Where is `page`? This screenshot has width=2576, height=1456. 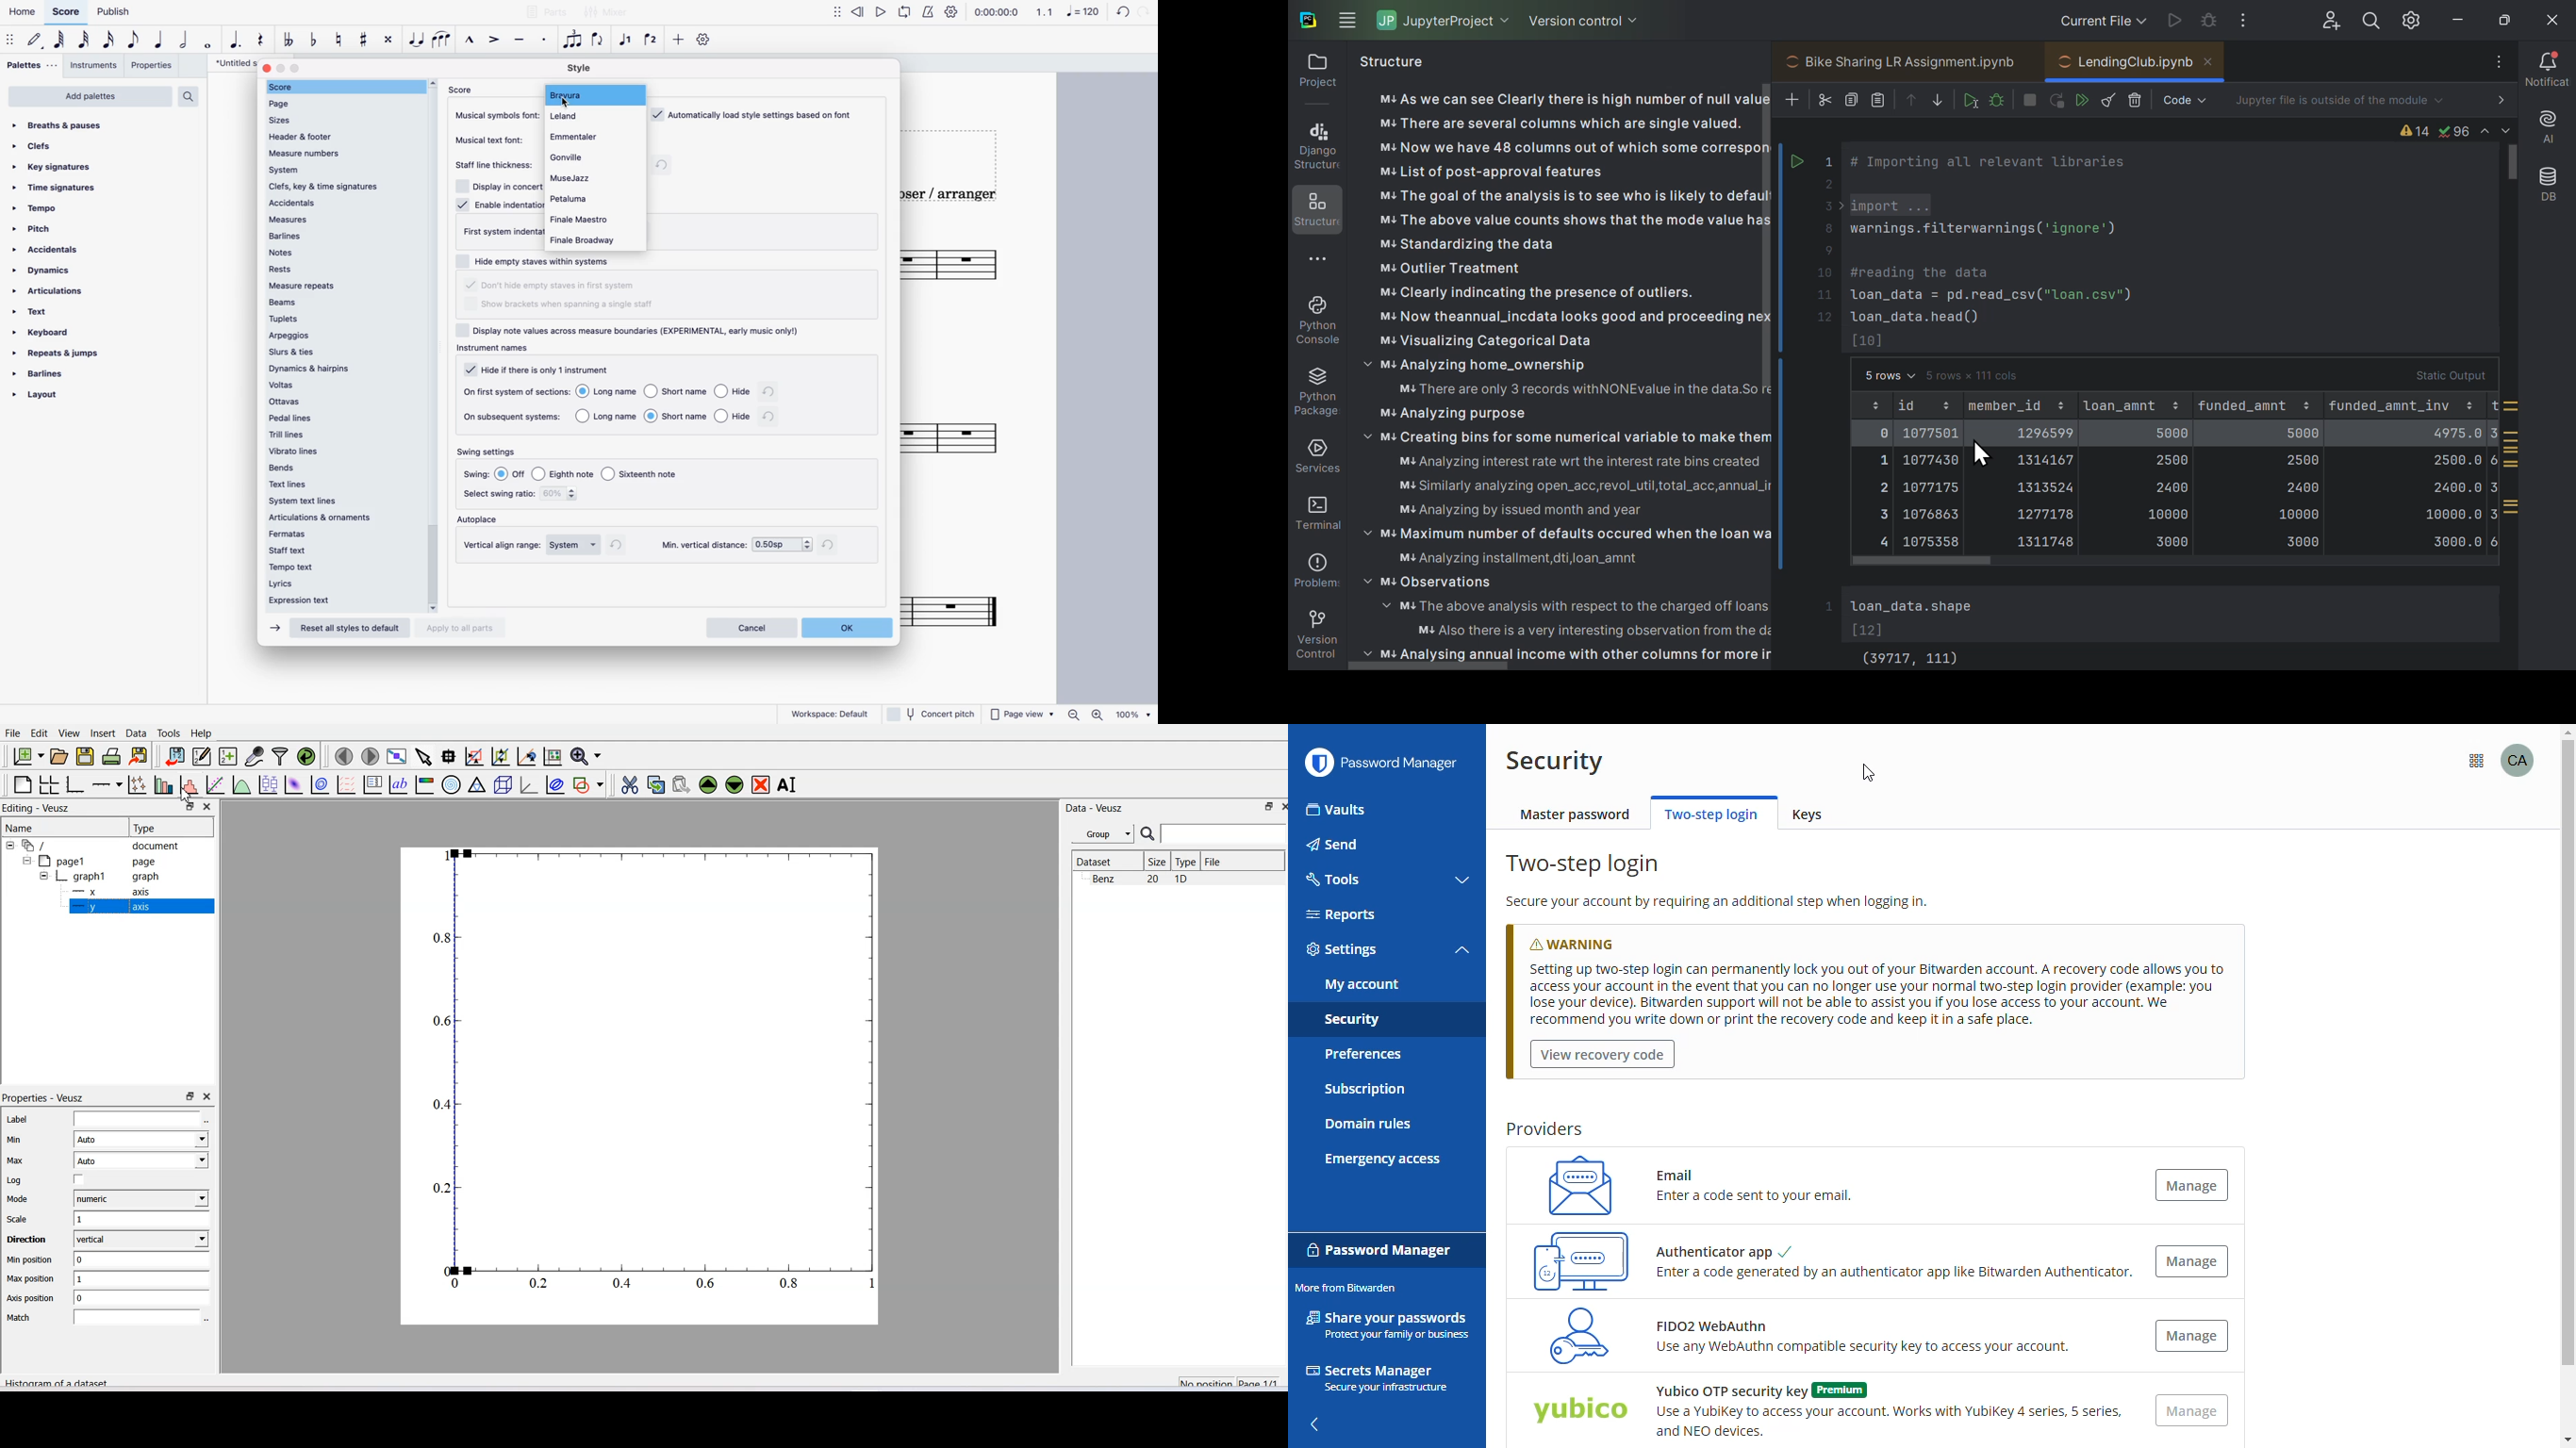 page is located at coordinates (338, 102).